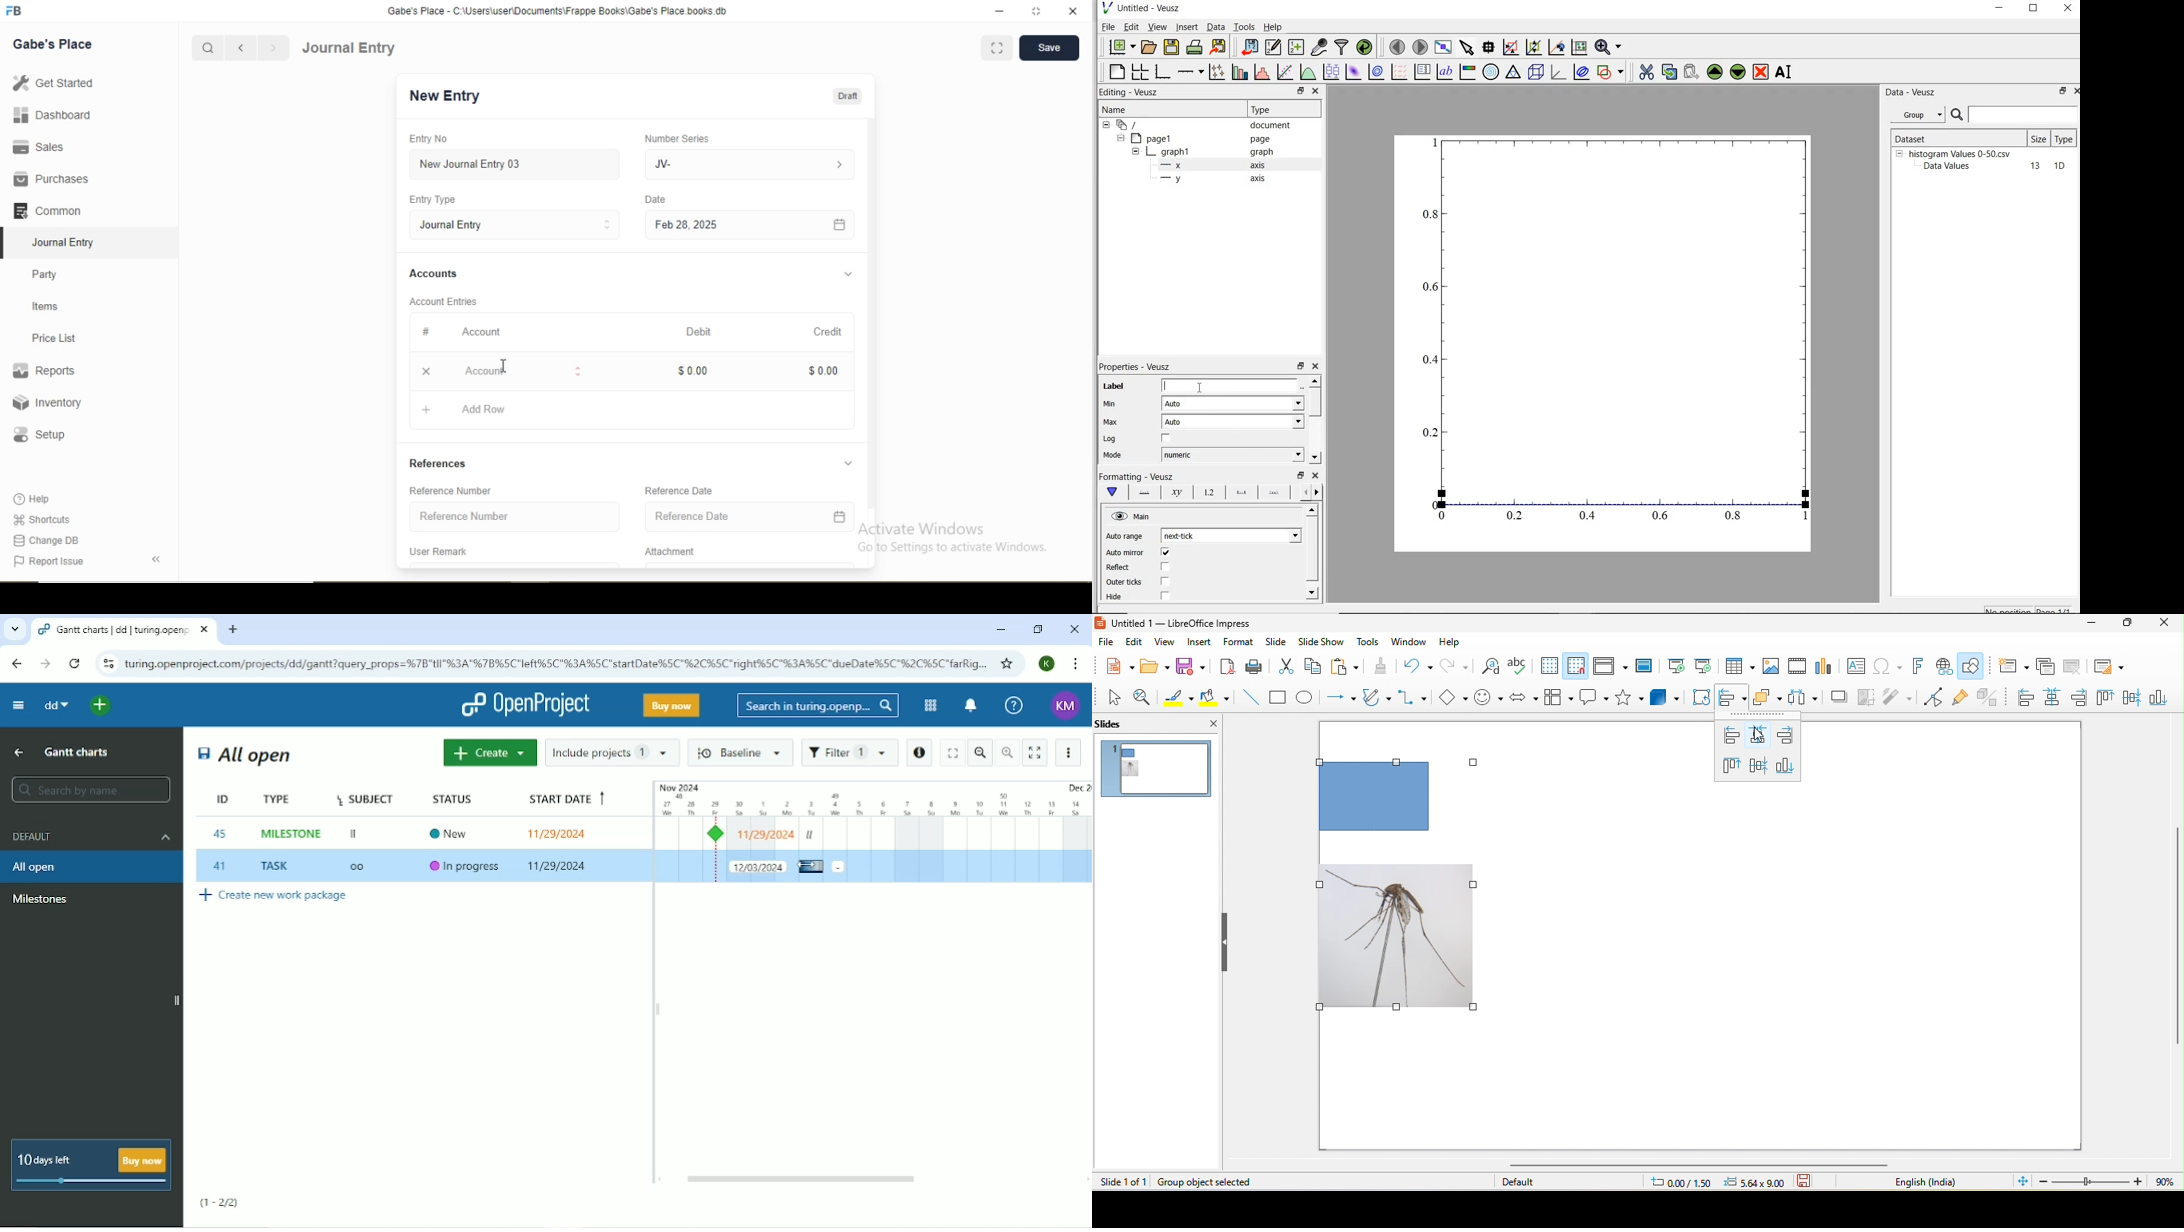  Describe the element at coordinates (919, 753) in the screenshot. I see `Open details view` at that location.